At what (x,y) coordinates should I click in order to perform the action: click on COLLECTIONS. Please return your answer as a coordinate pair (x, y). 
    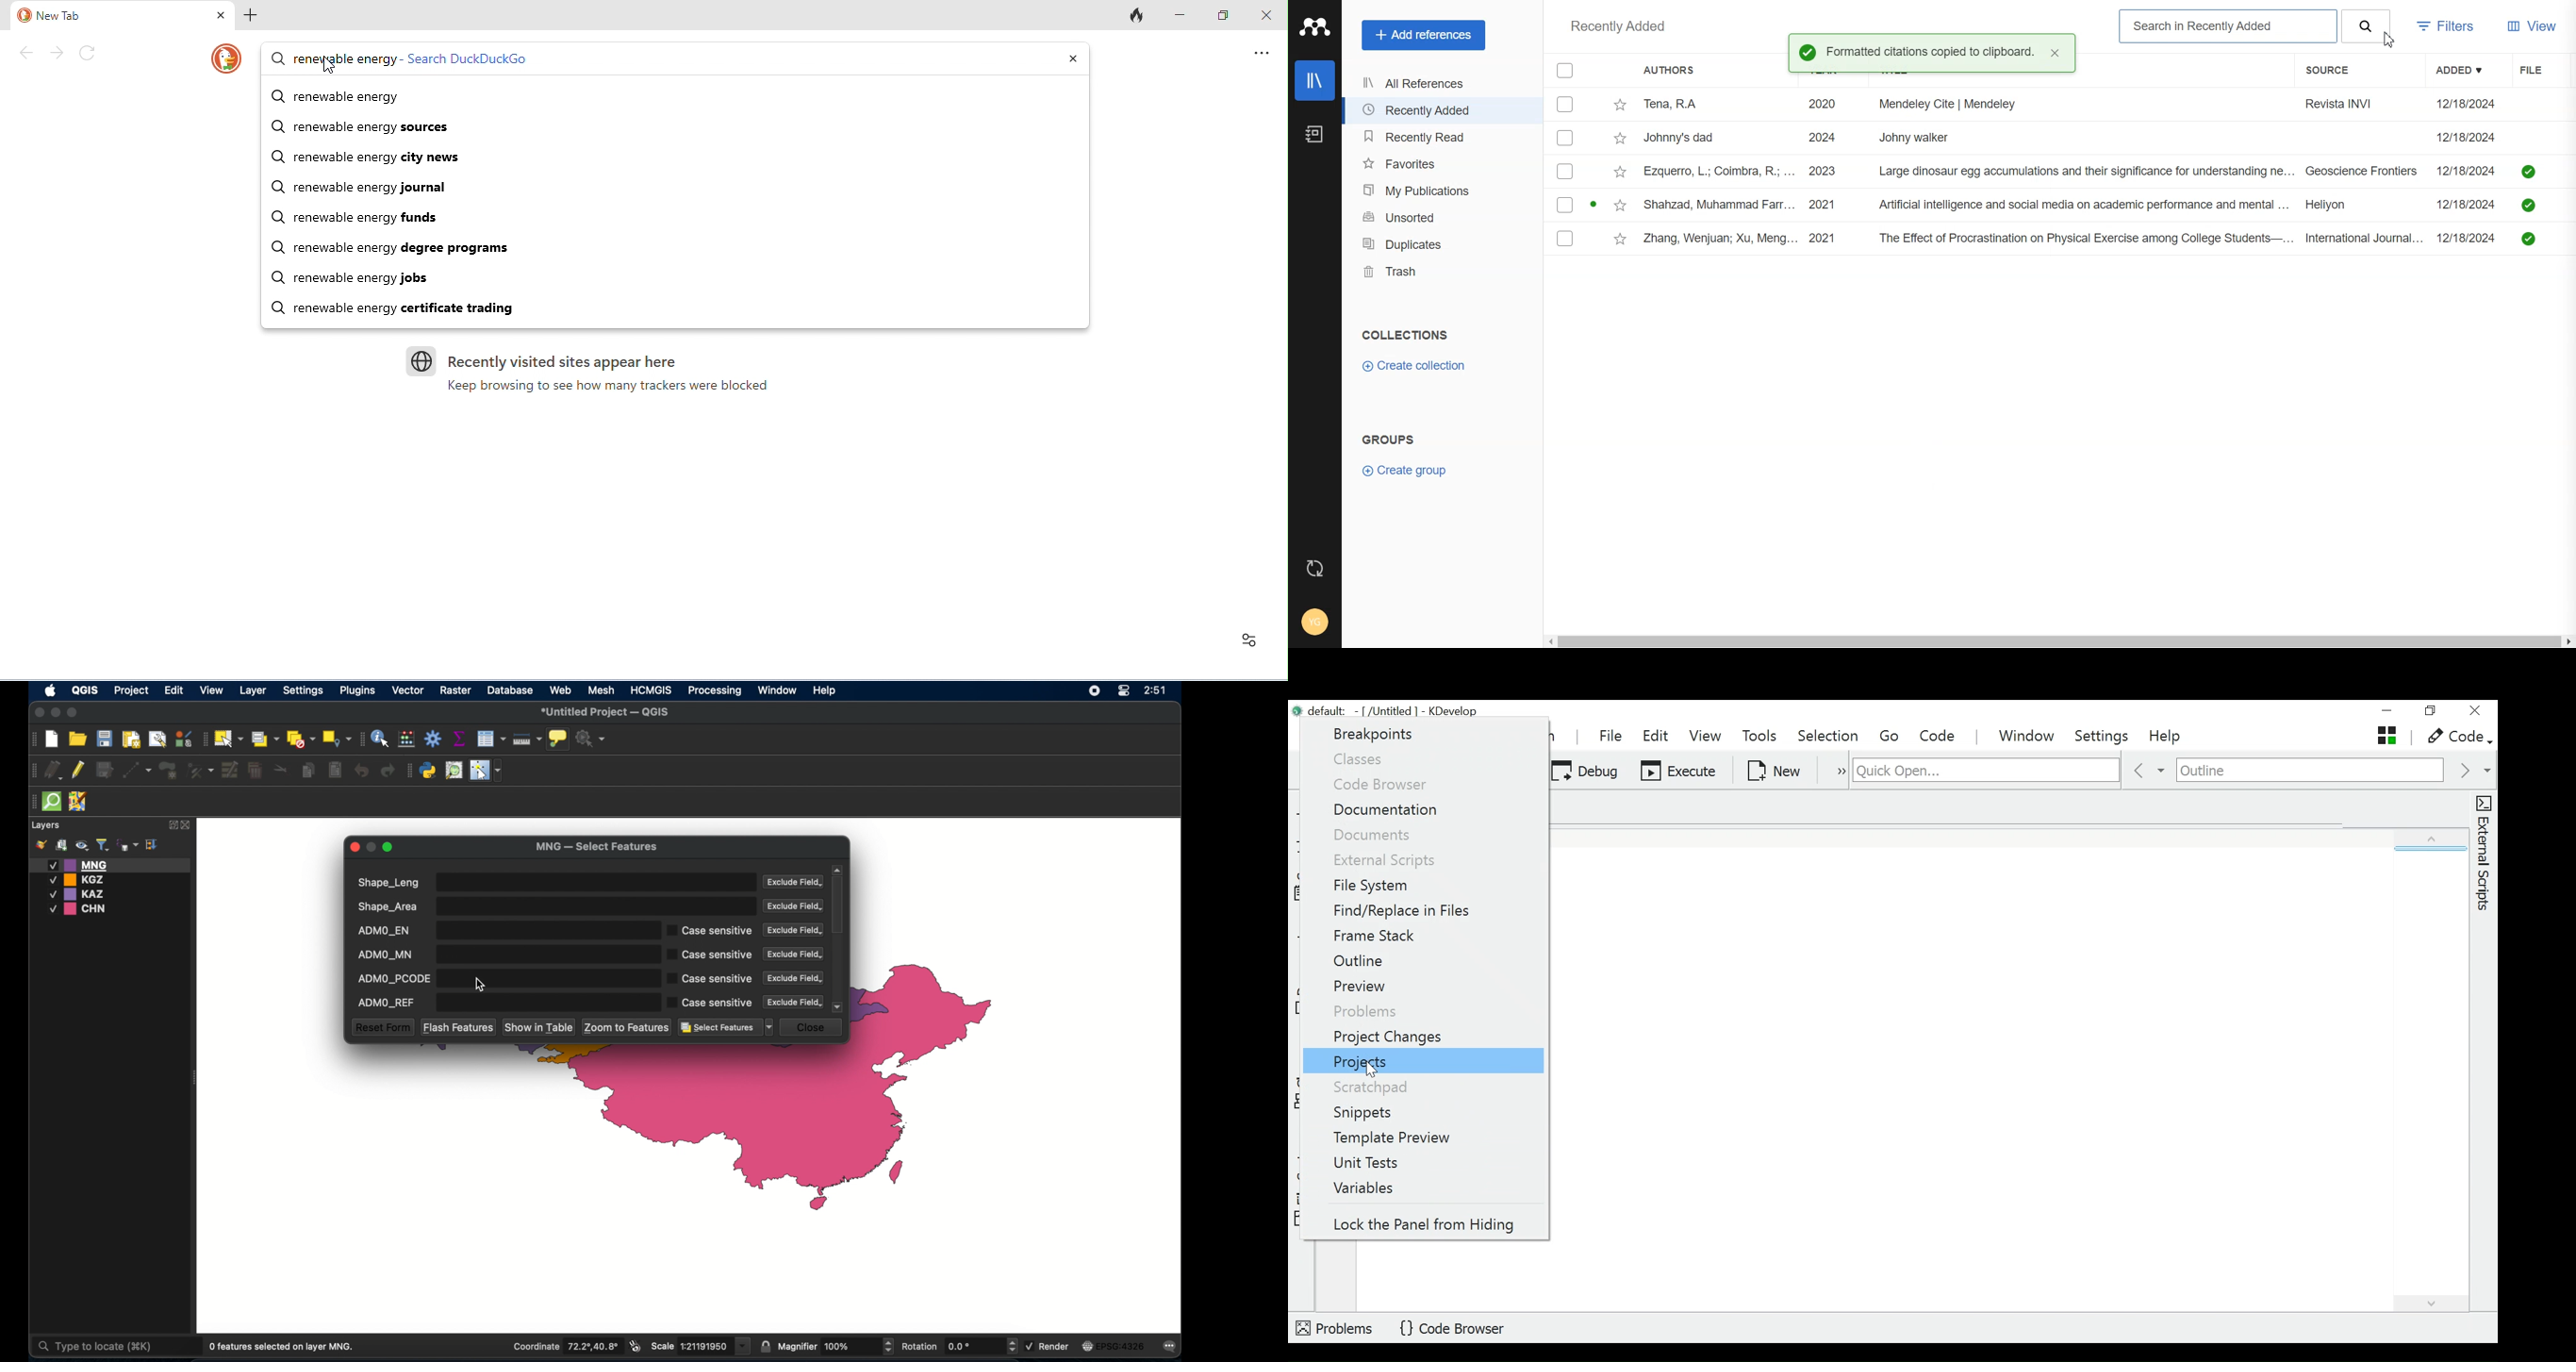
    Looking at the image, I should click on (1406, 335).